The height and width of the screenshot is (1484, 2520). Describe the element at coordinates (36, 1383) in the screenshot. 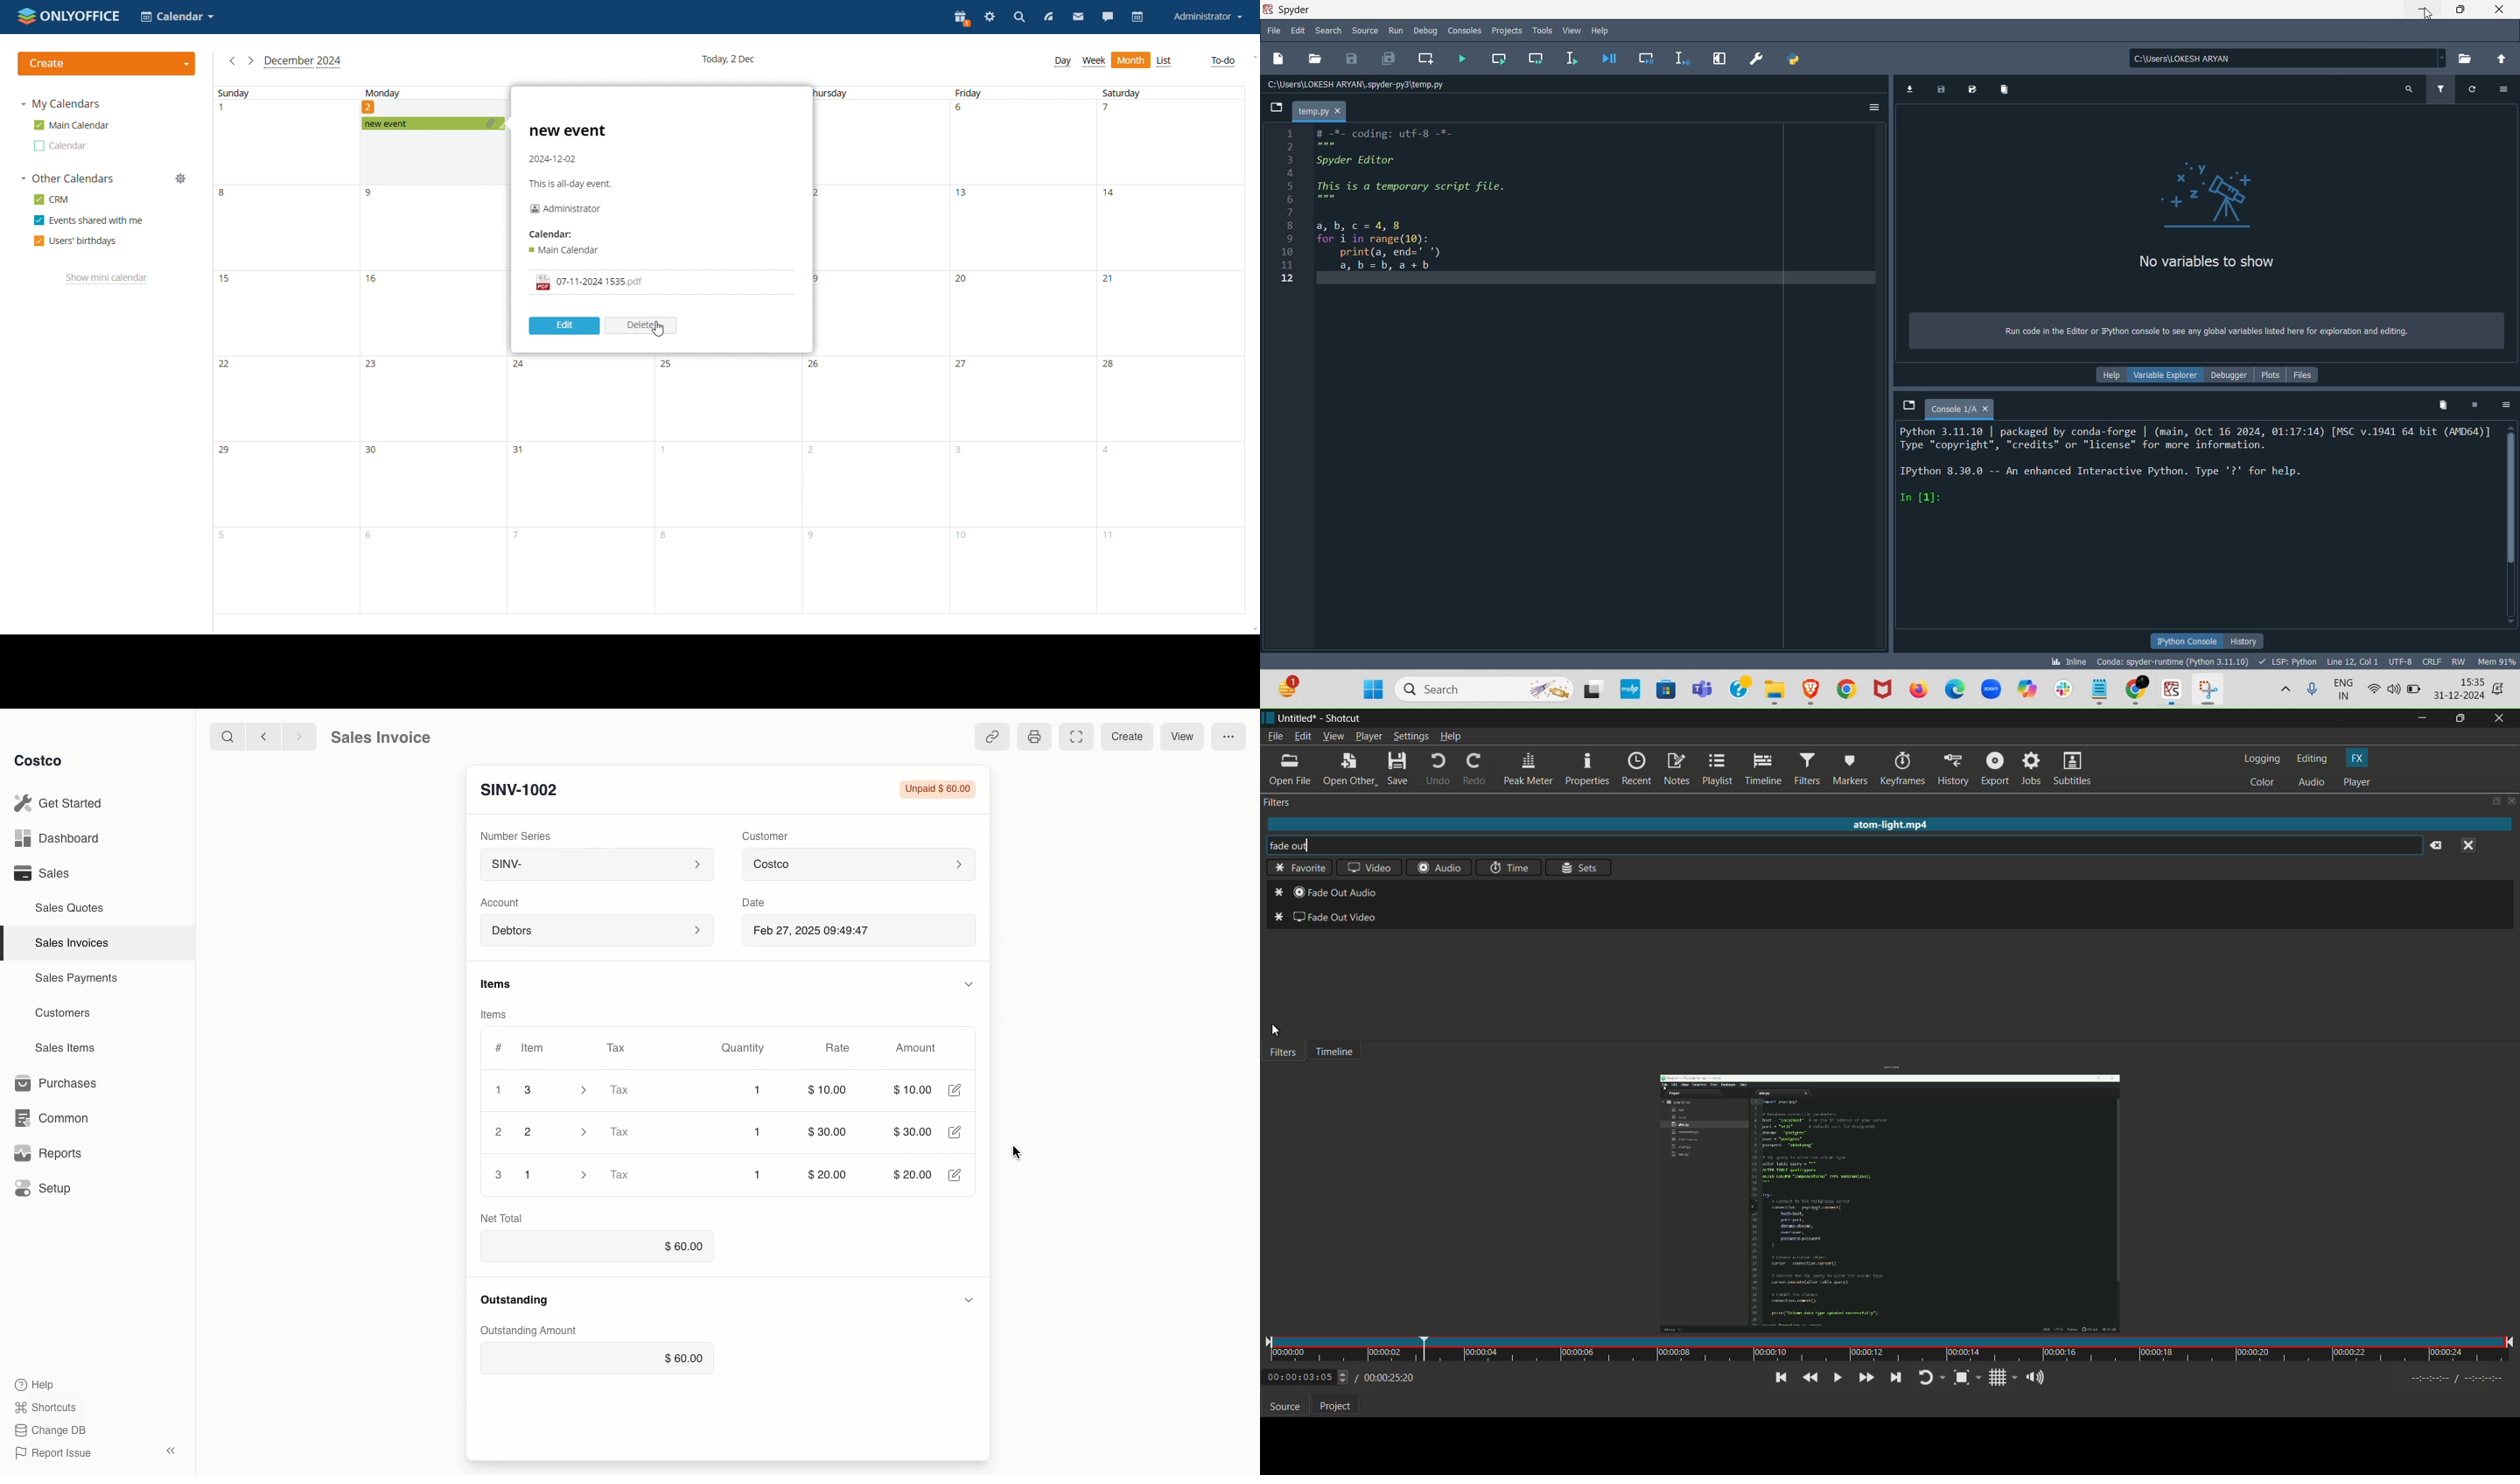

I see `Help` at that location.